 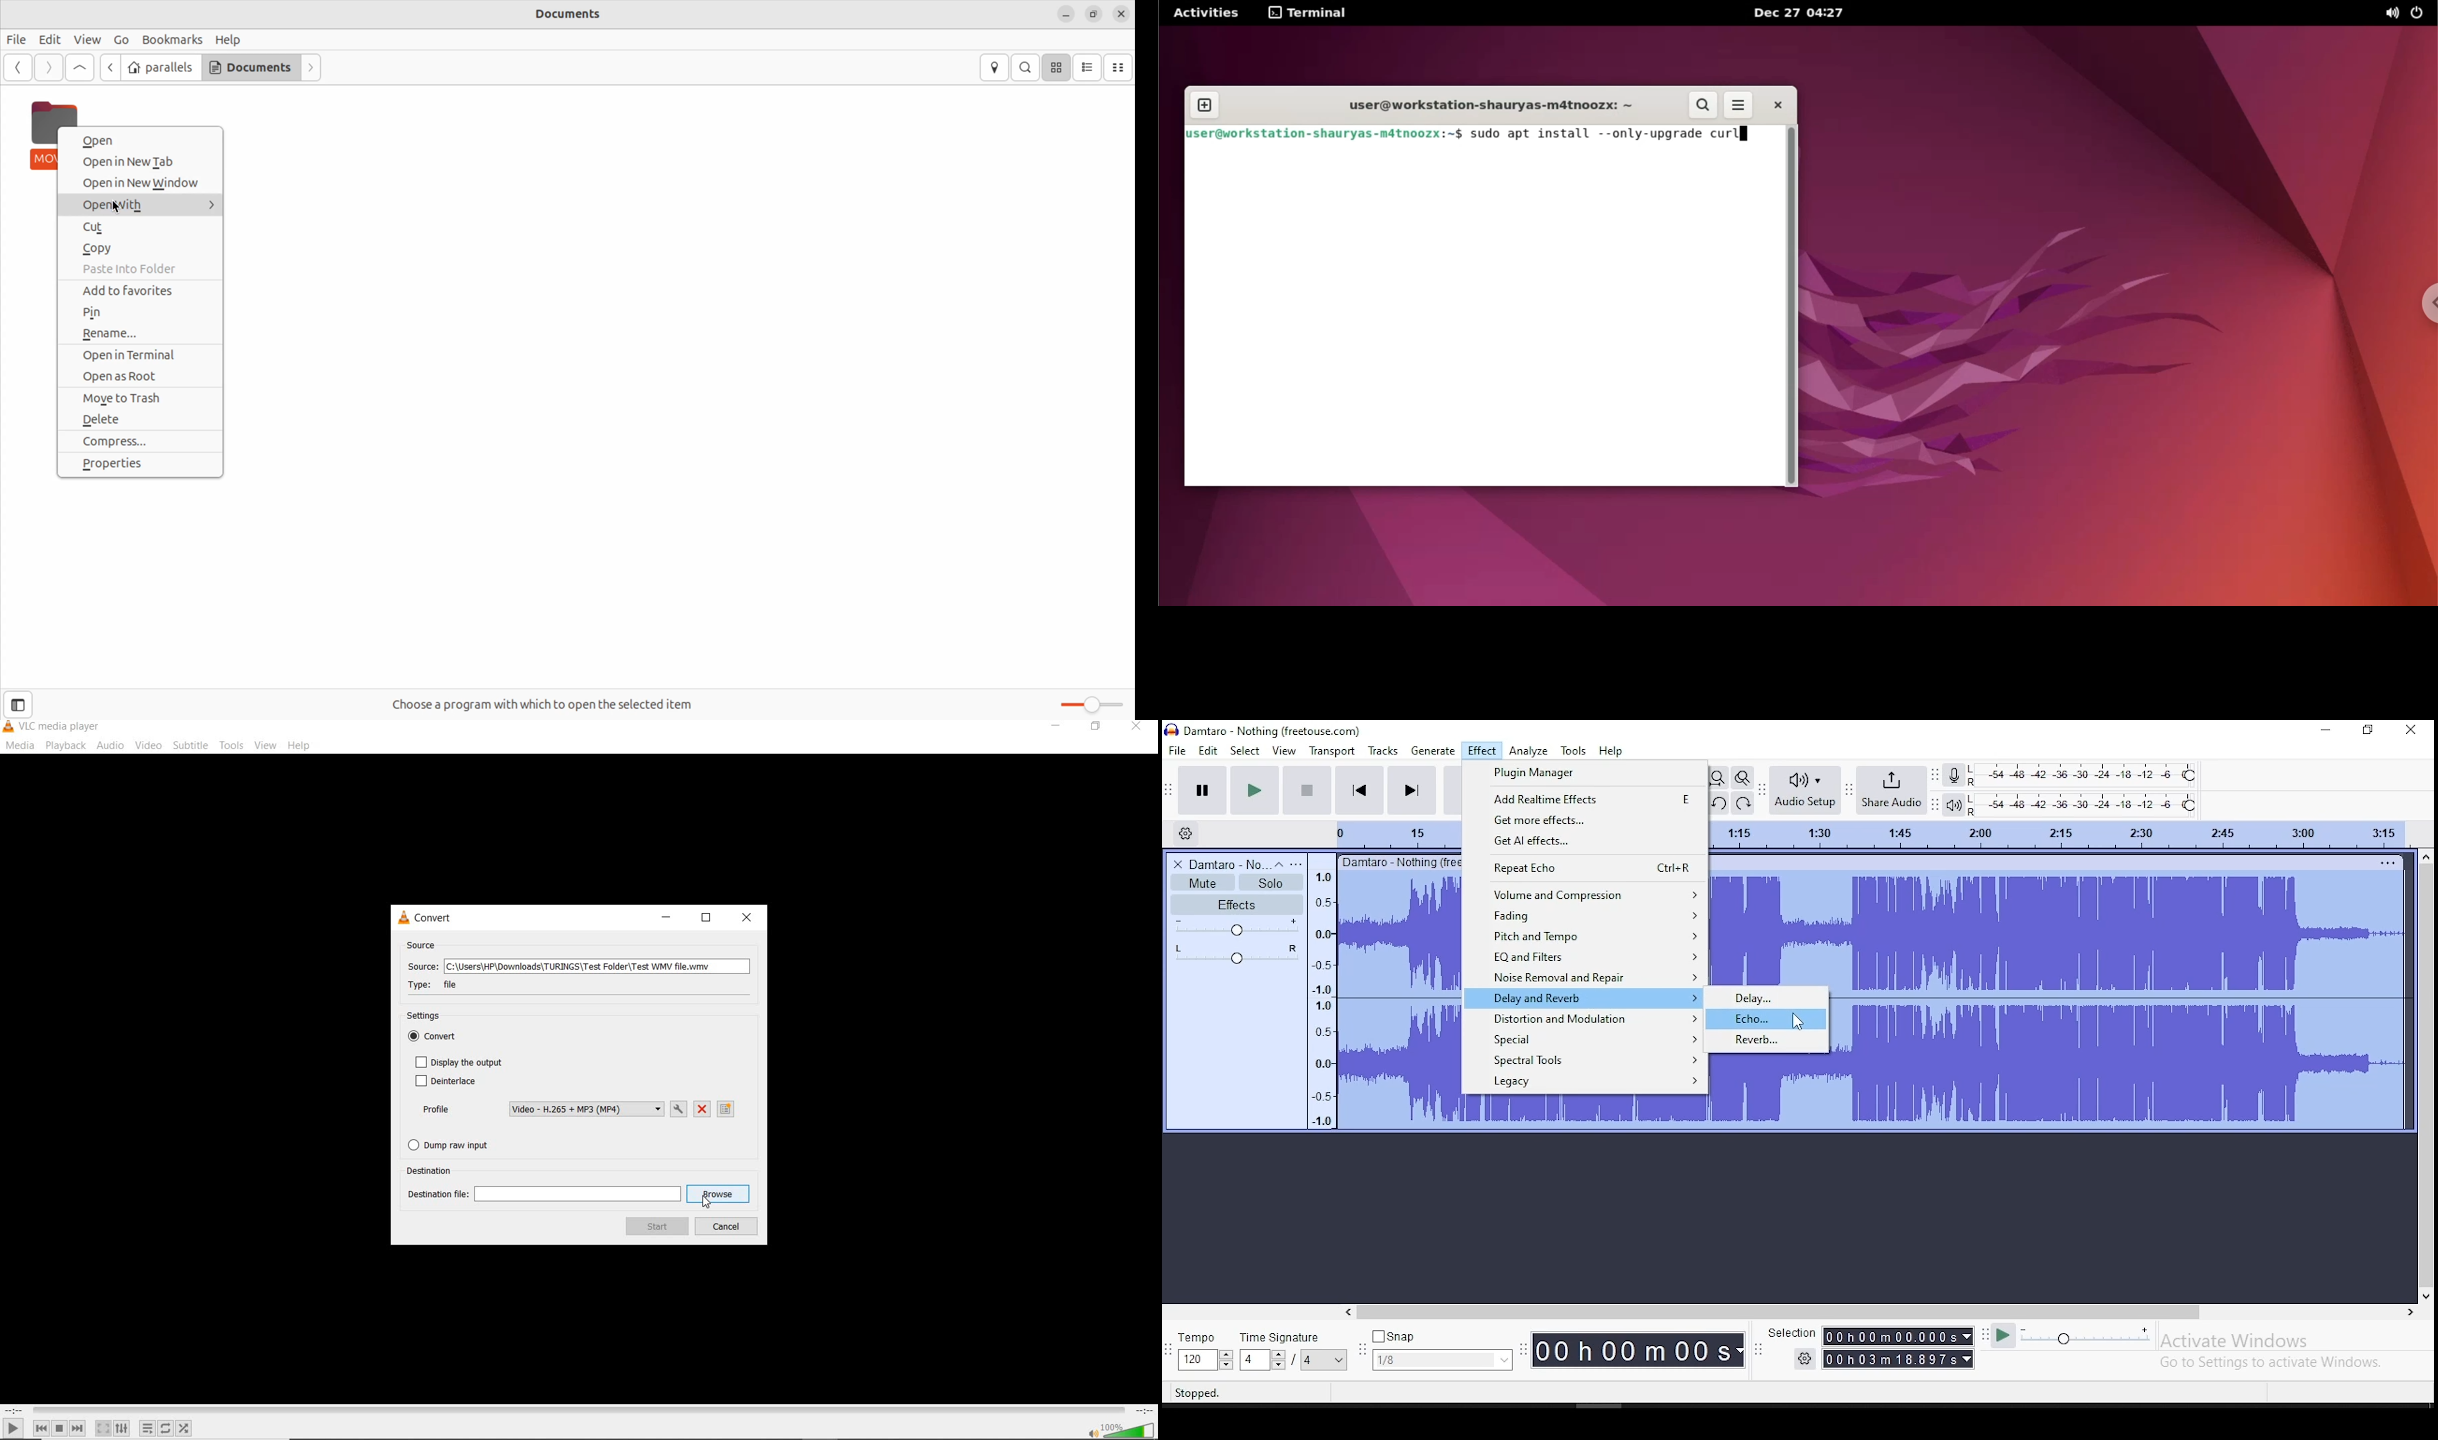 What do you see at coordinates (1237, 927) in the screenshot?
I see `volume` at bounding box center [1237, 927].